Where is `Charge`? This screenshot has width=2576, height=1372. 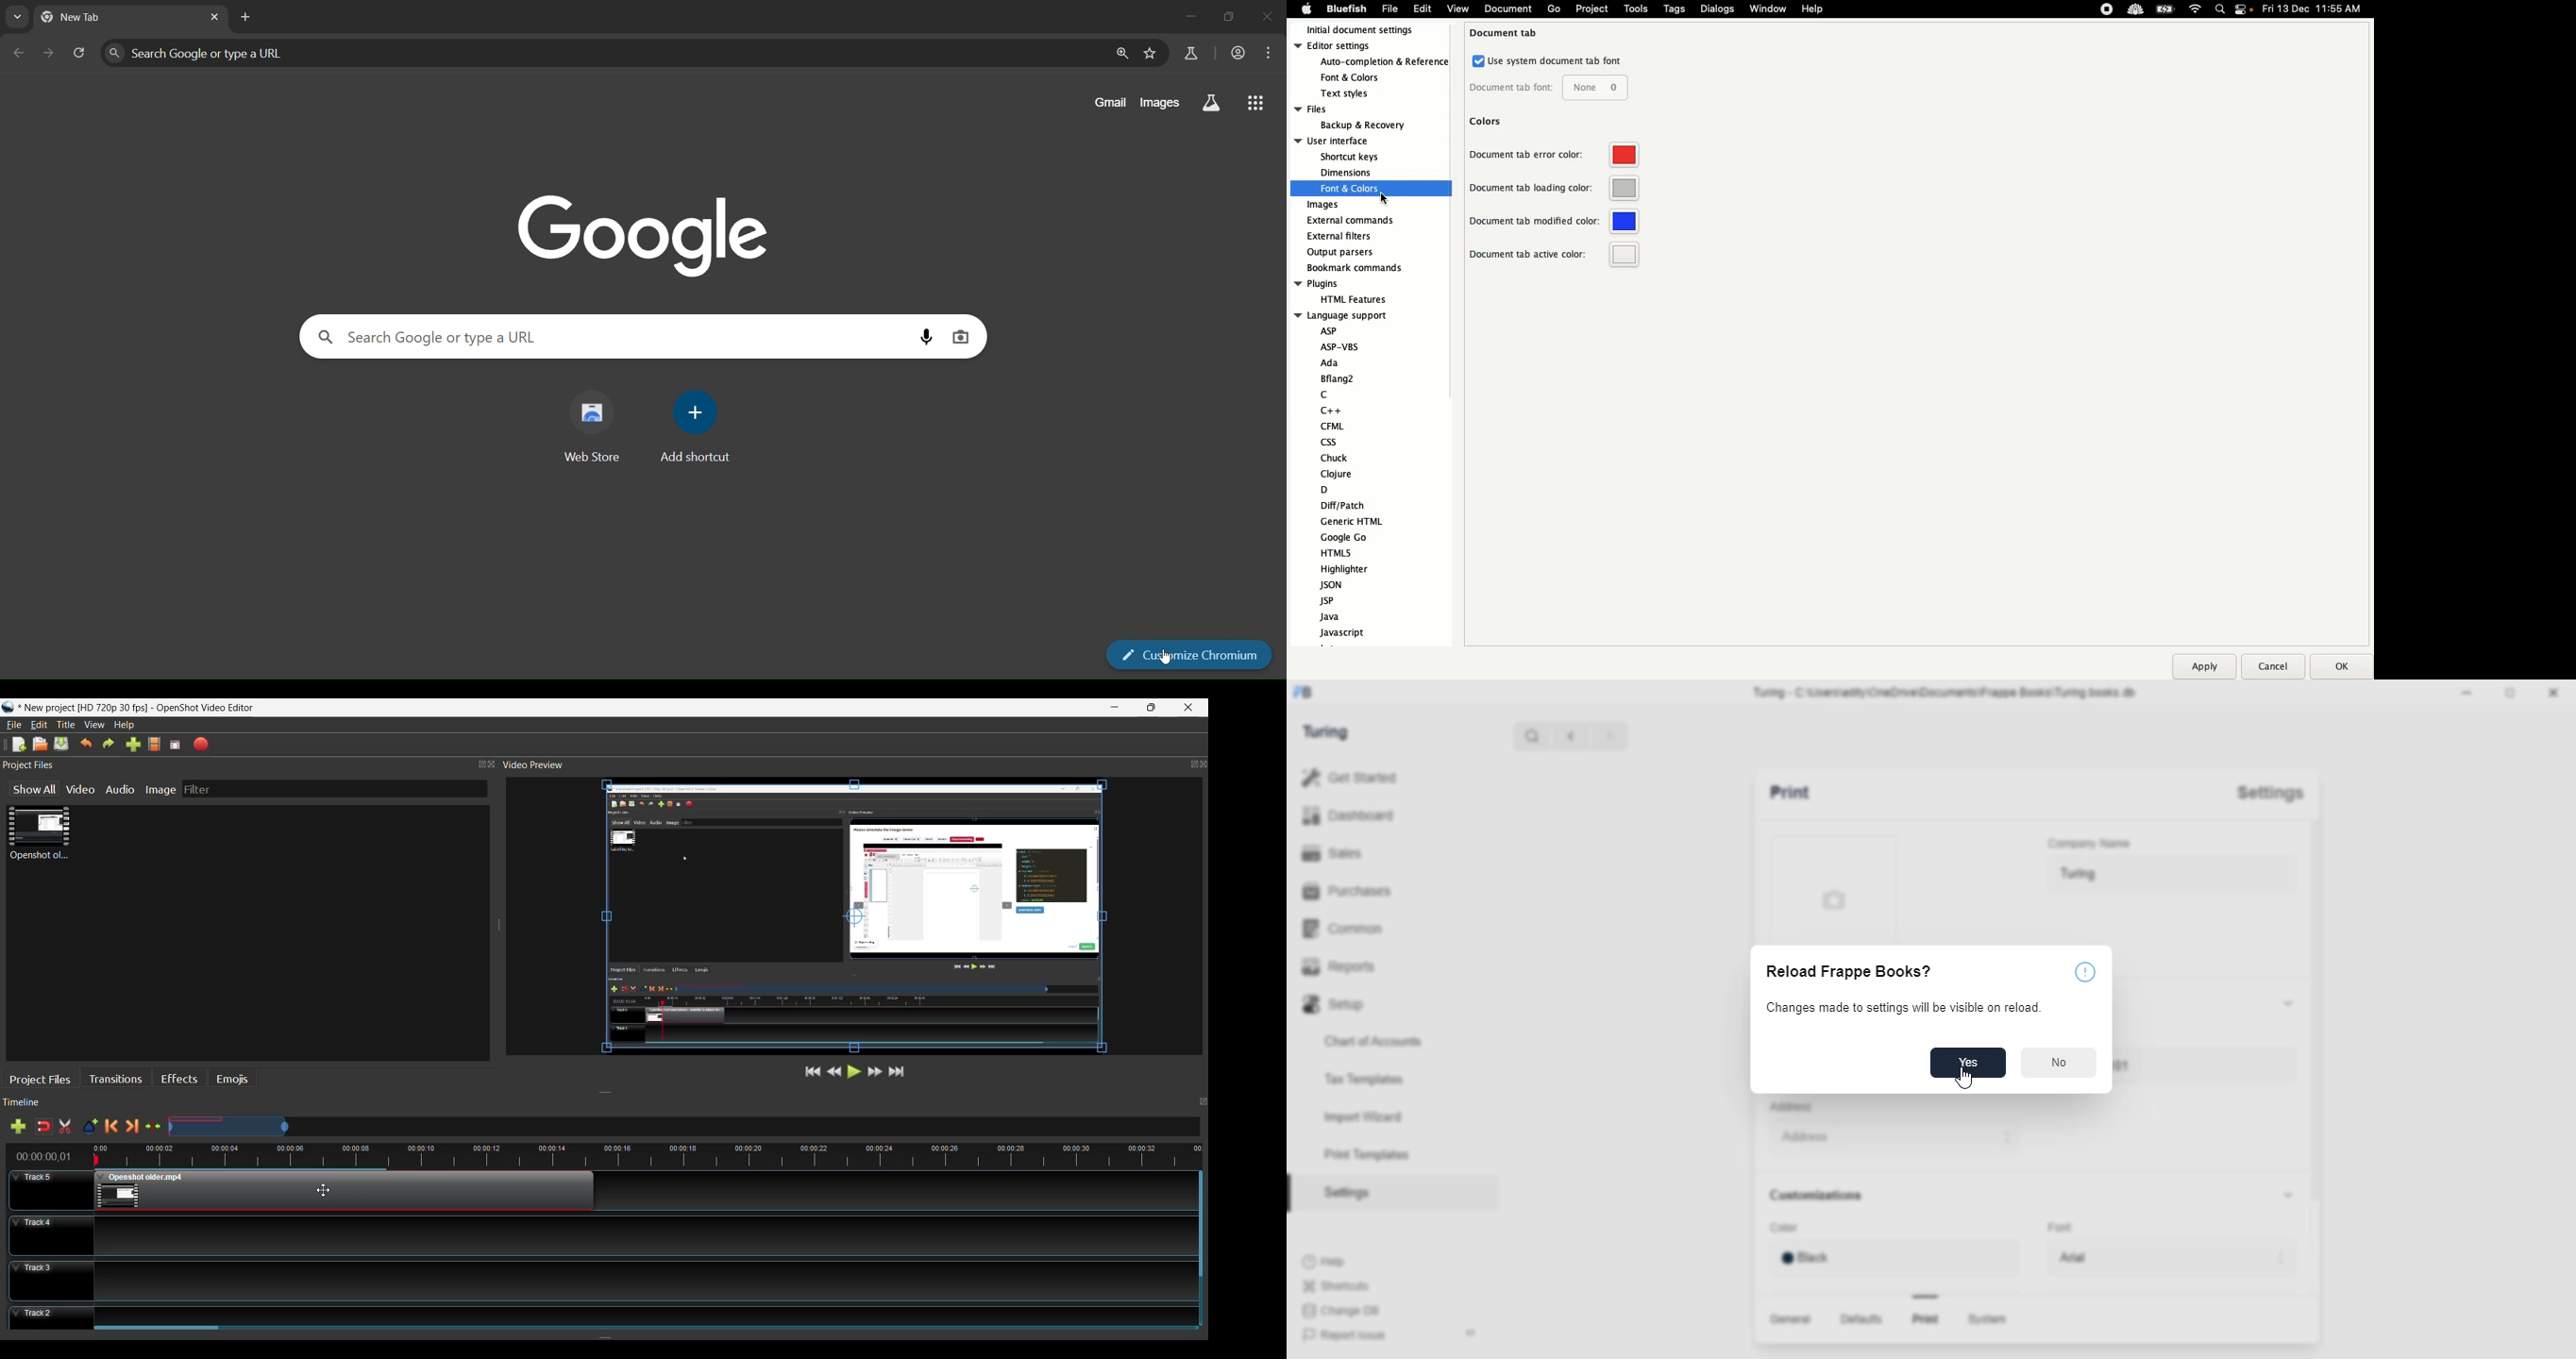
Charge is located at coordinates (2165, 11).